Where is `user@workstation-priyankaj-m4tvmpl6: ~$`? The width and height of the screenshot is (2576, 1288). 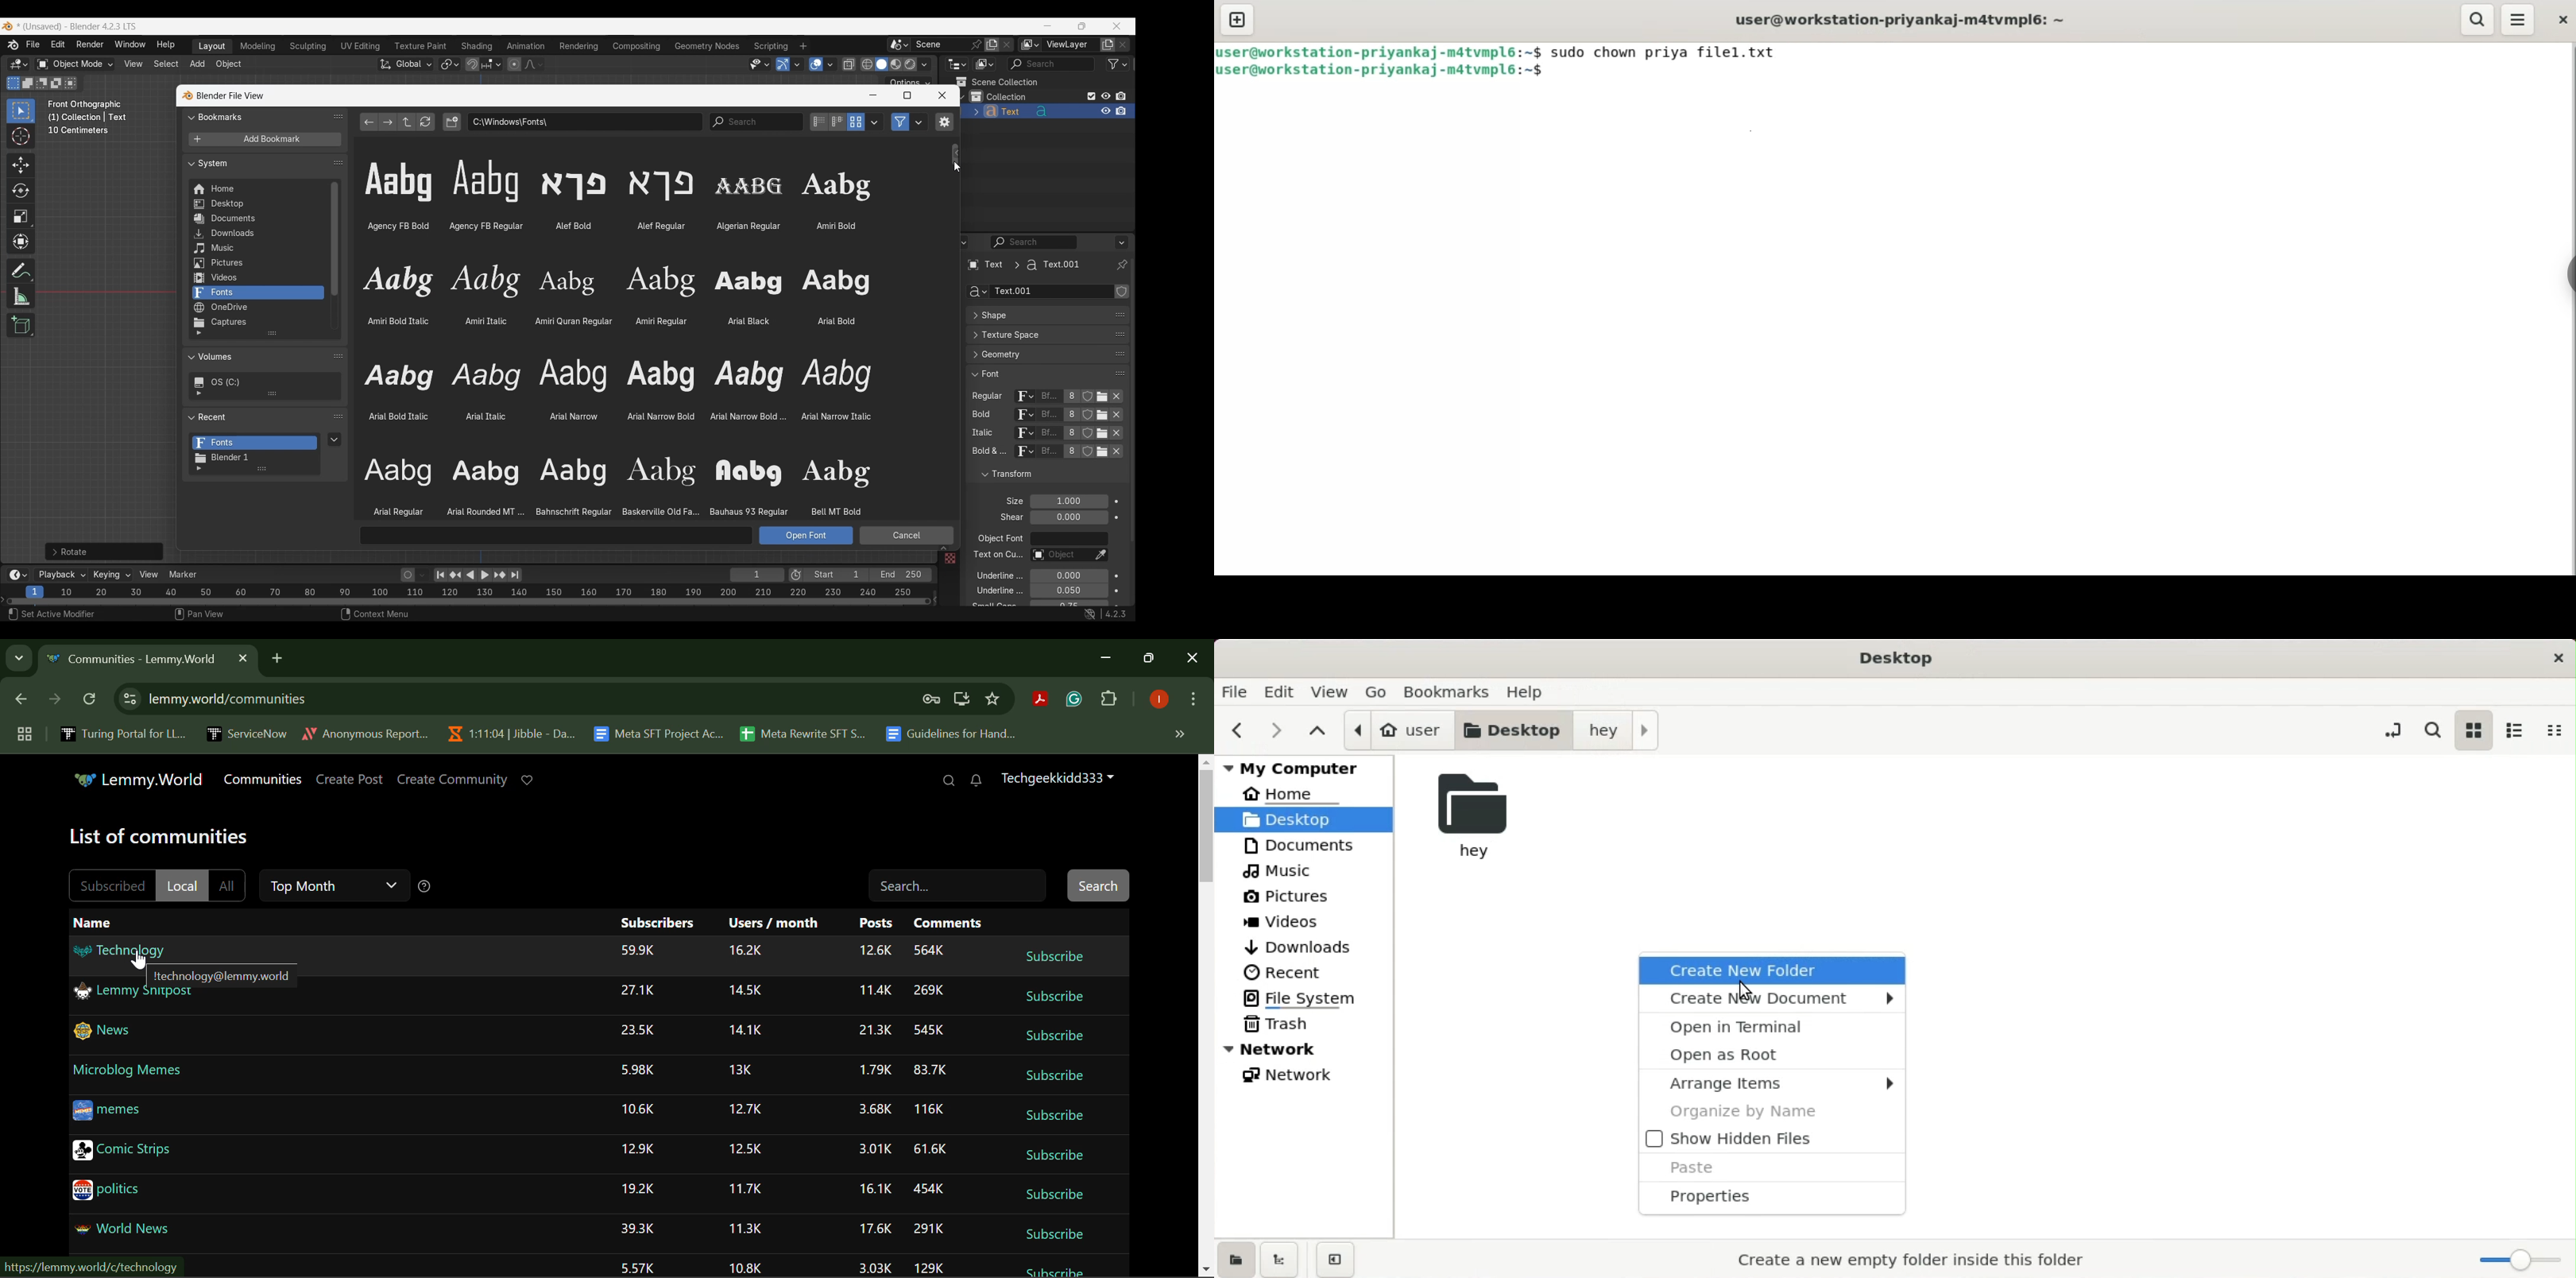
user@workstation-priyankaj-m4tvmpl6: ~$ is located at coordinates (1380, 51).